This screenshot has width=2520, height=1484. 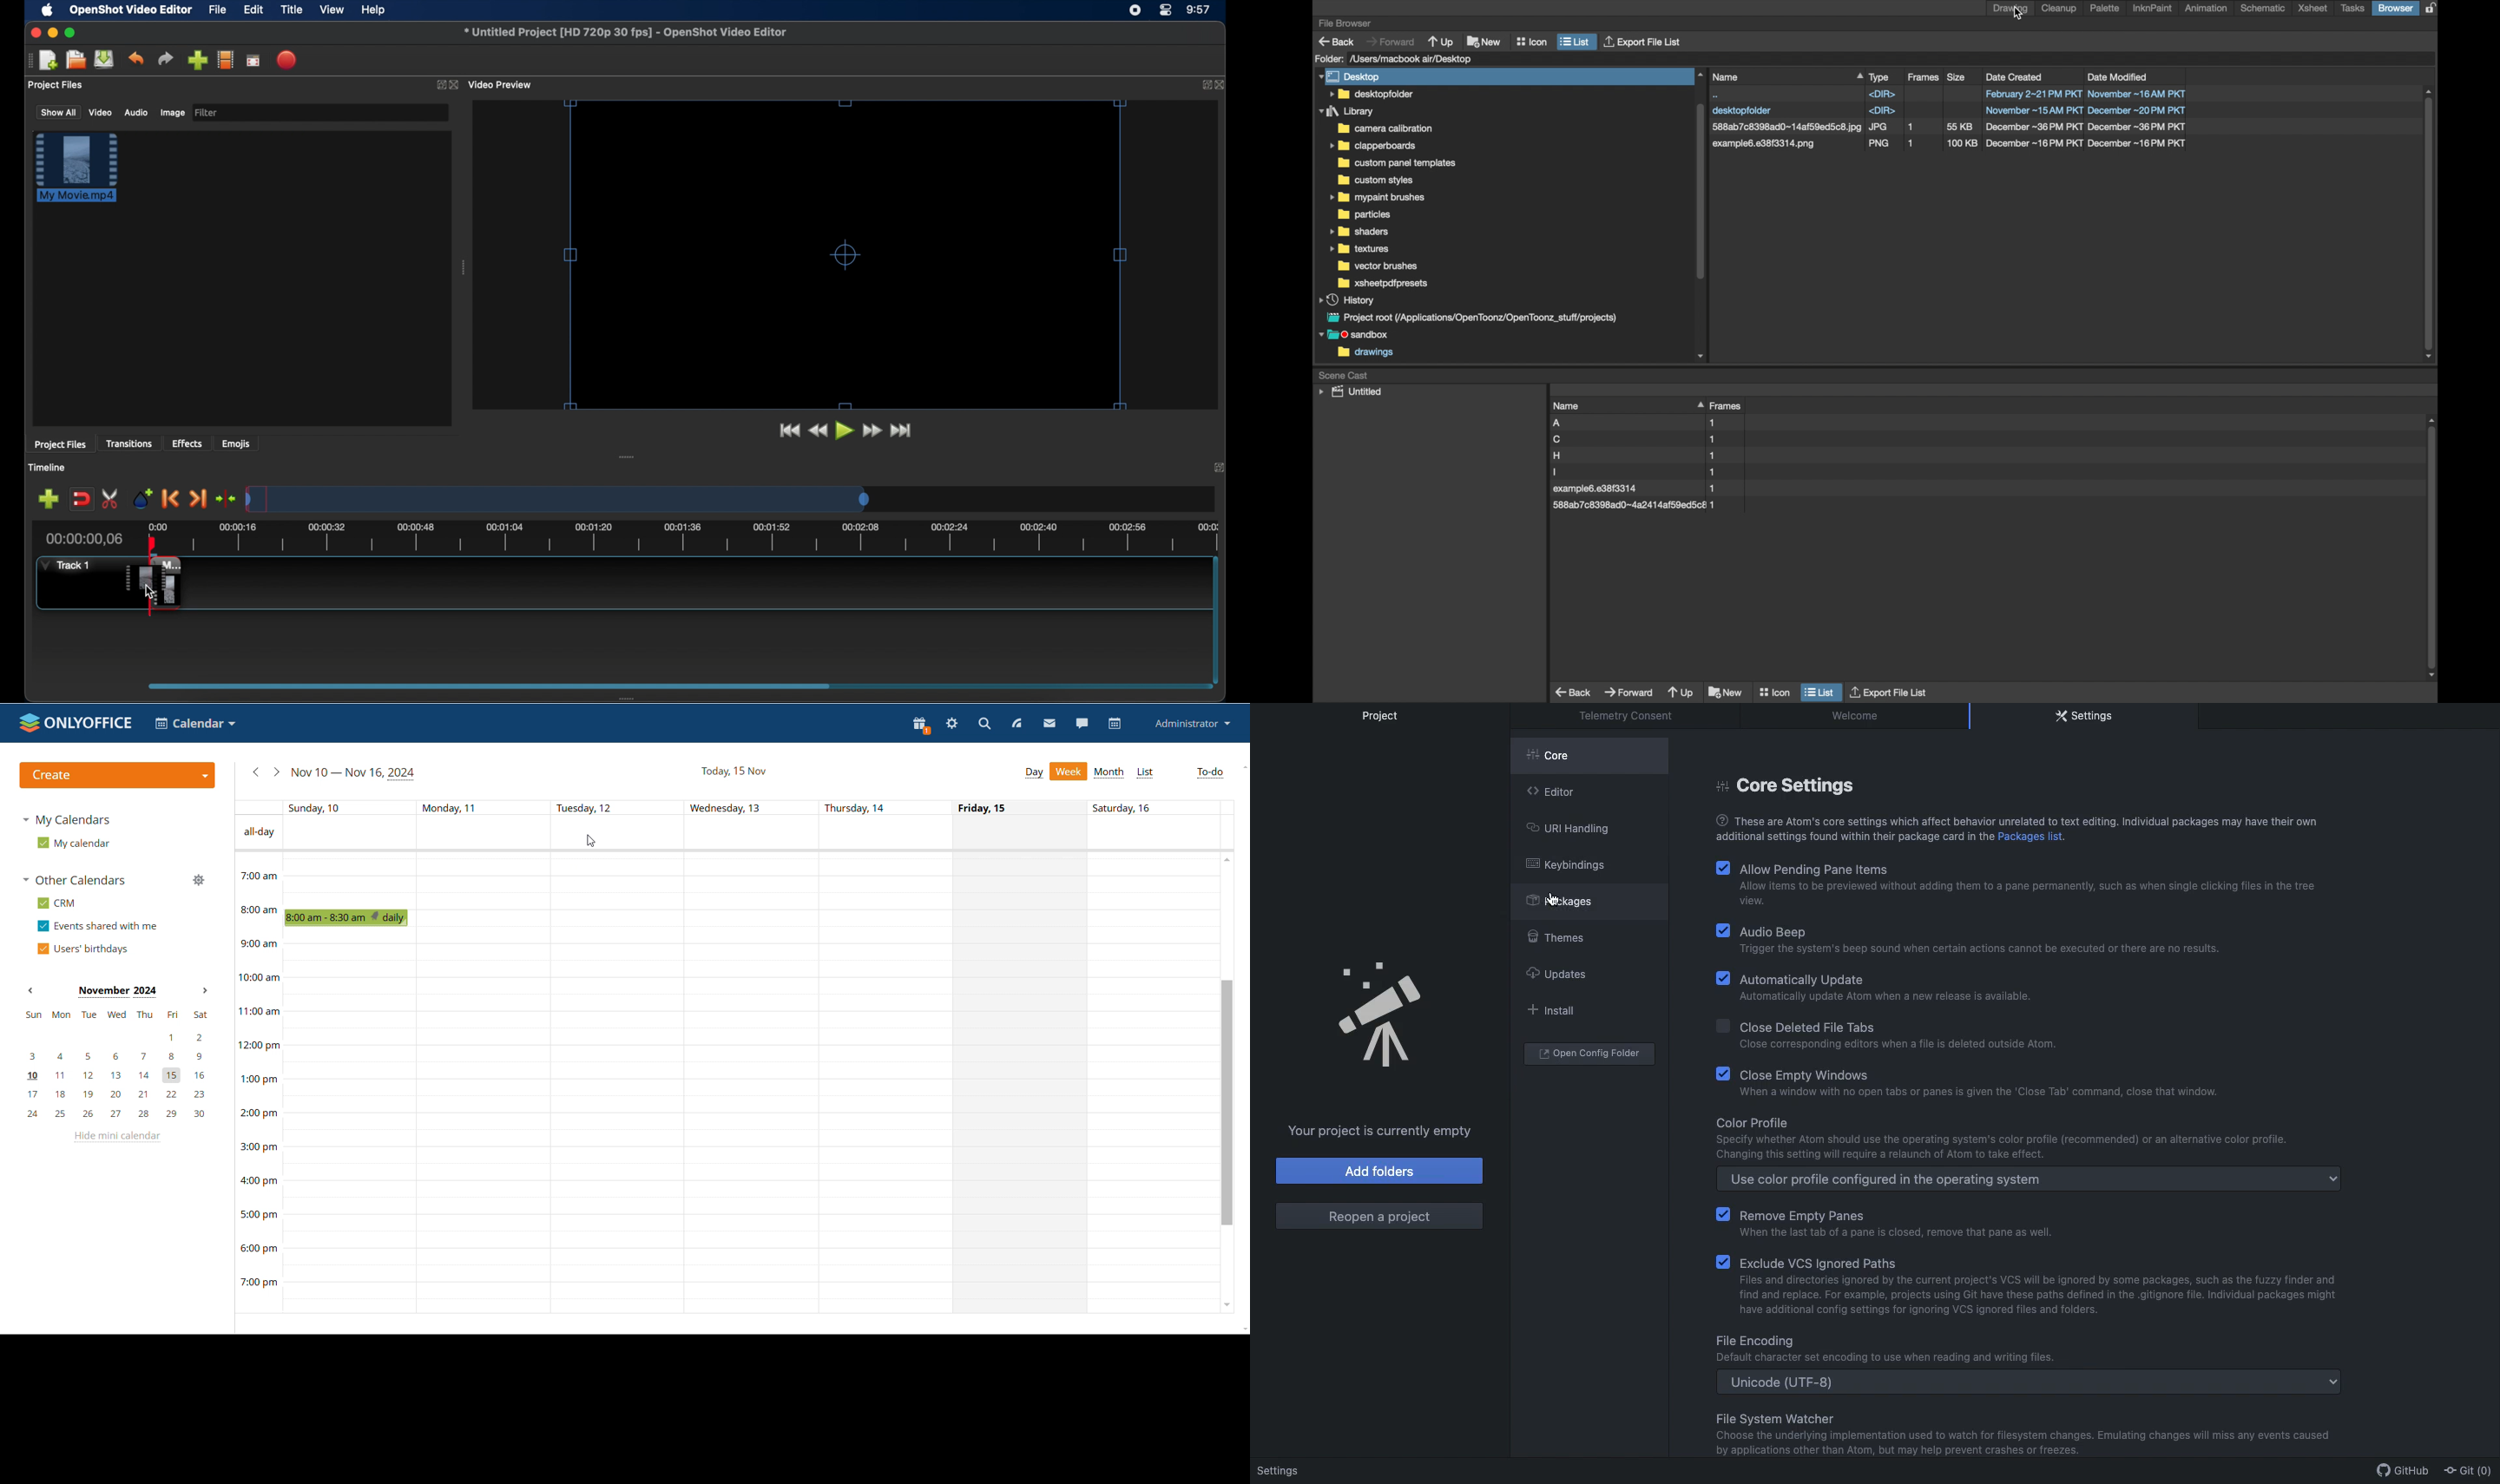 I want to click on Unicode (UTF-8), so click(x=2031, y=1382).